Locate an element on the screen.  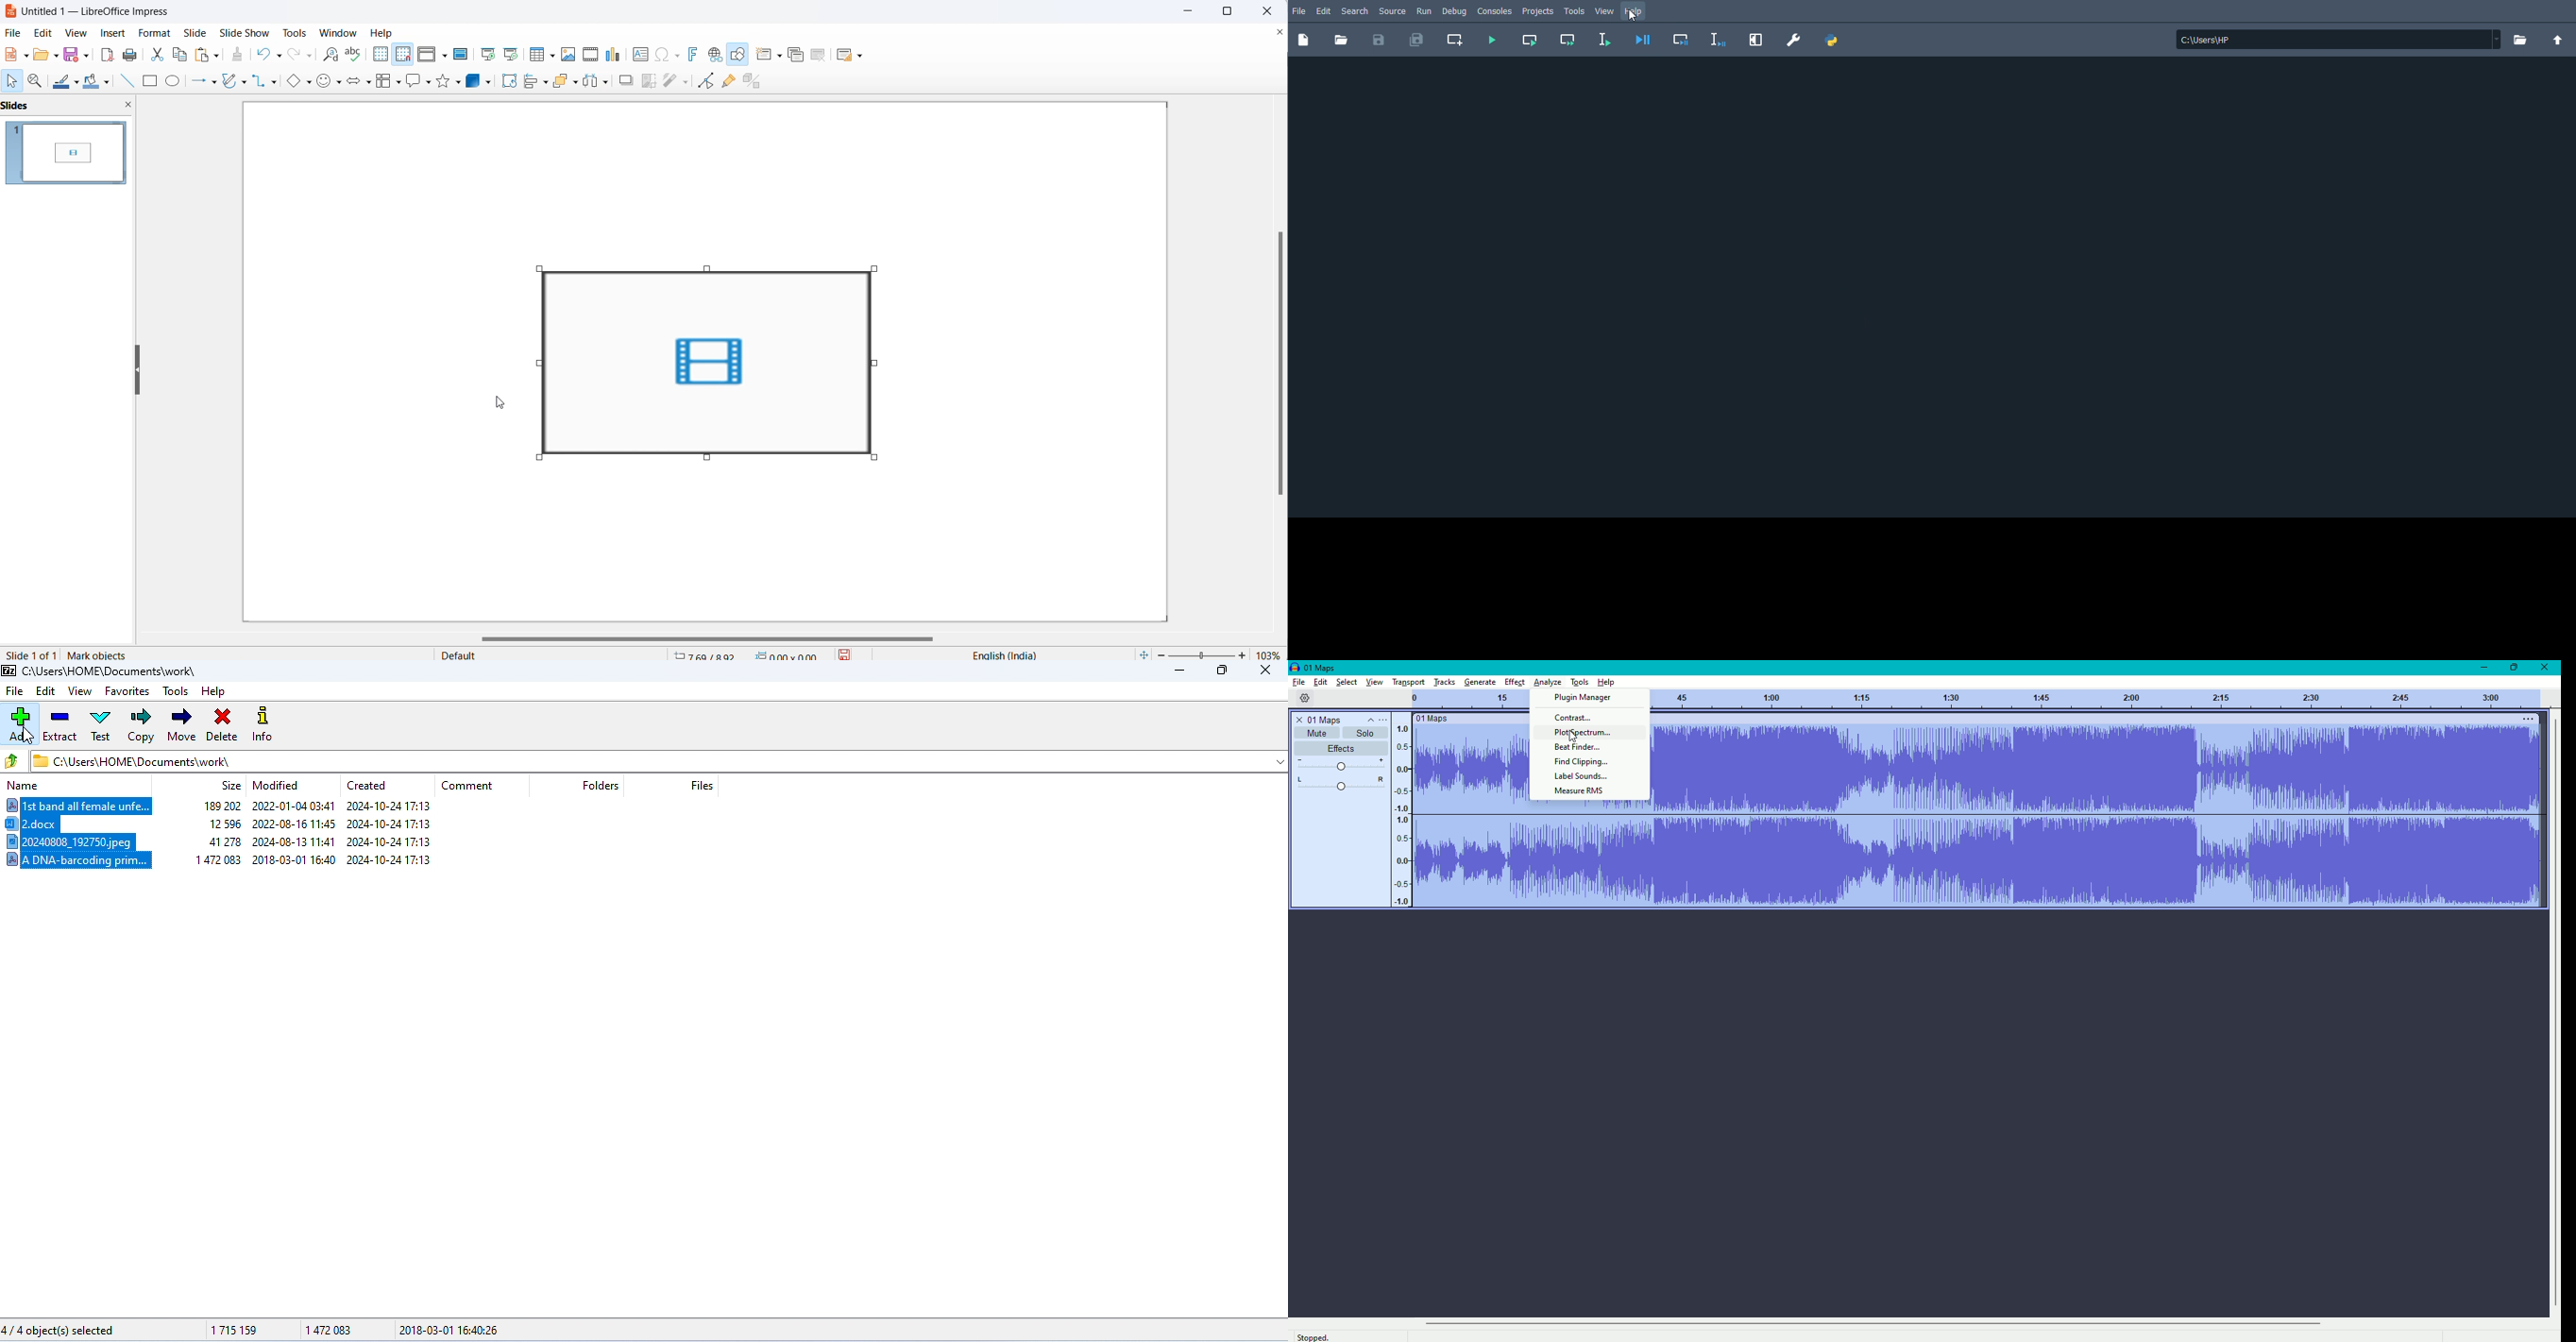
Analyze is located at coordinates (1545, 682).